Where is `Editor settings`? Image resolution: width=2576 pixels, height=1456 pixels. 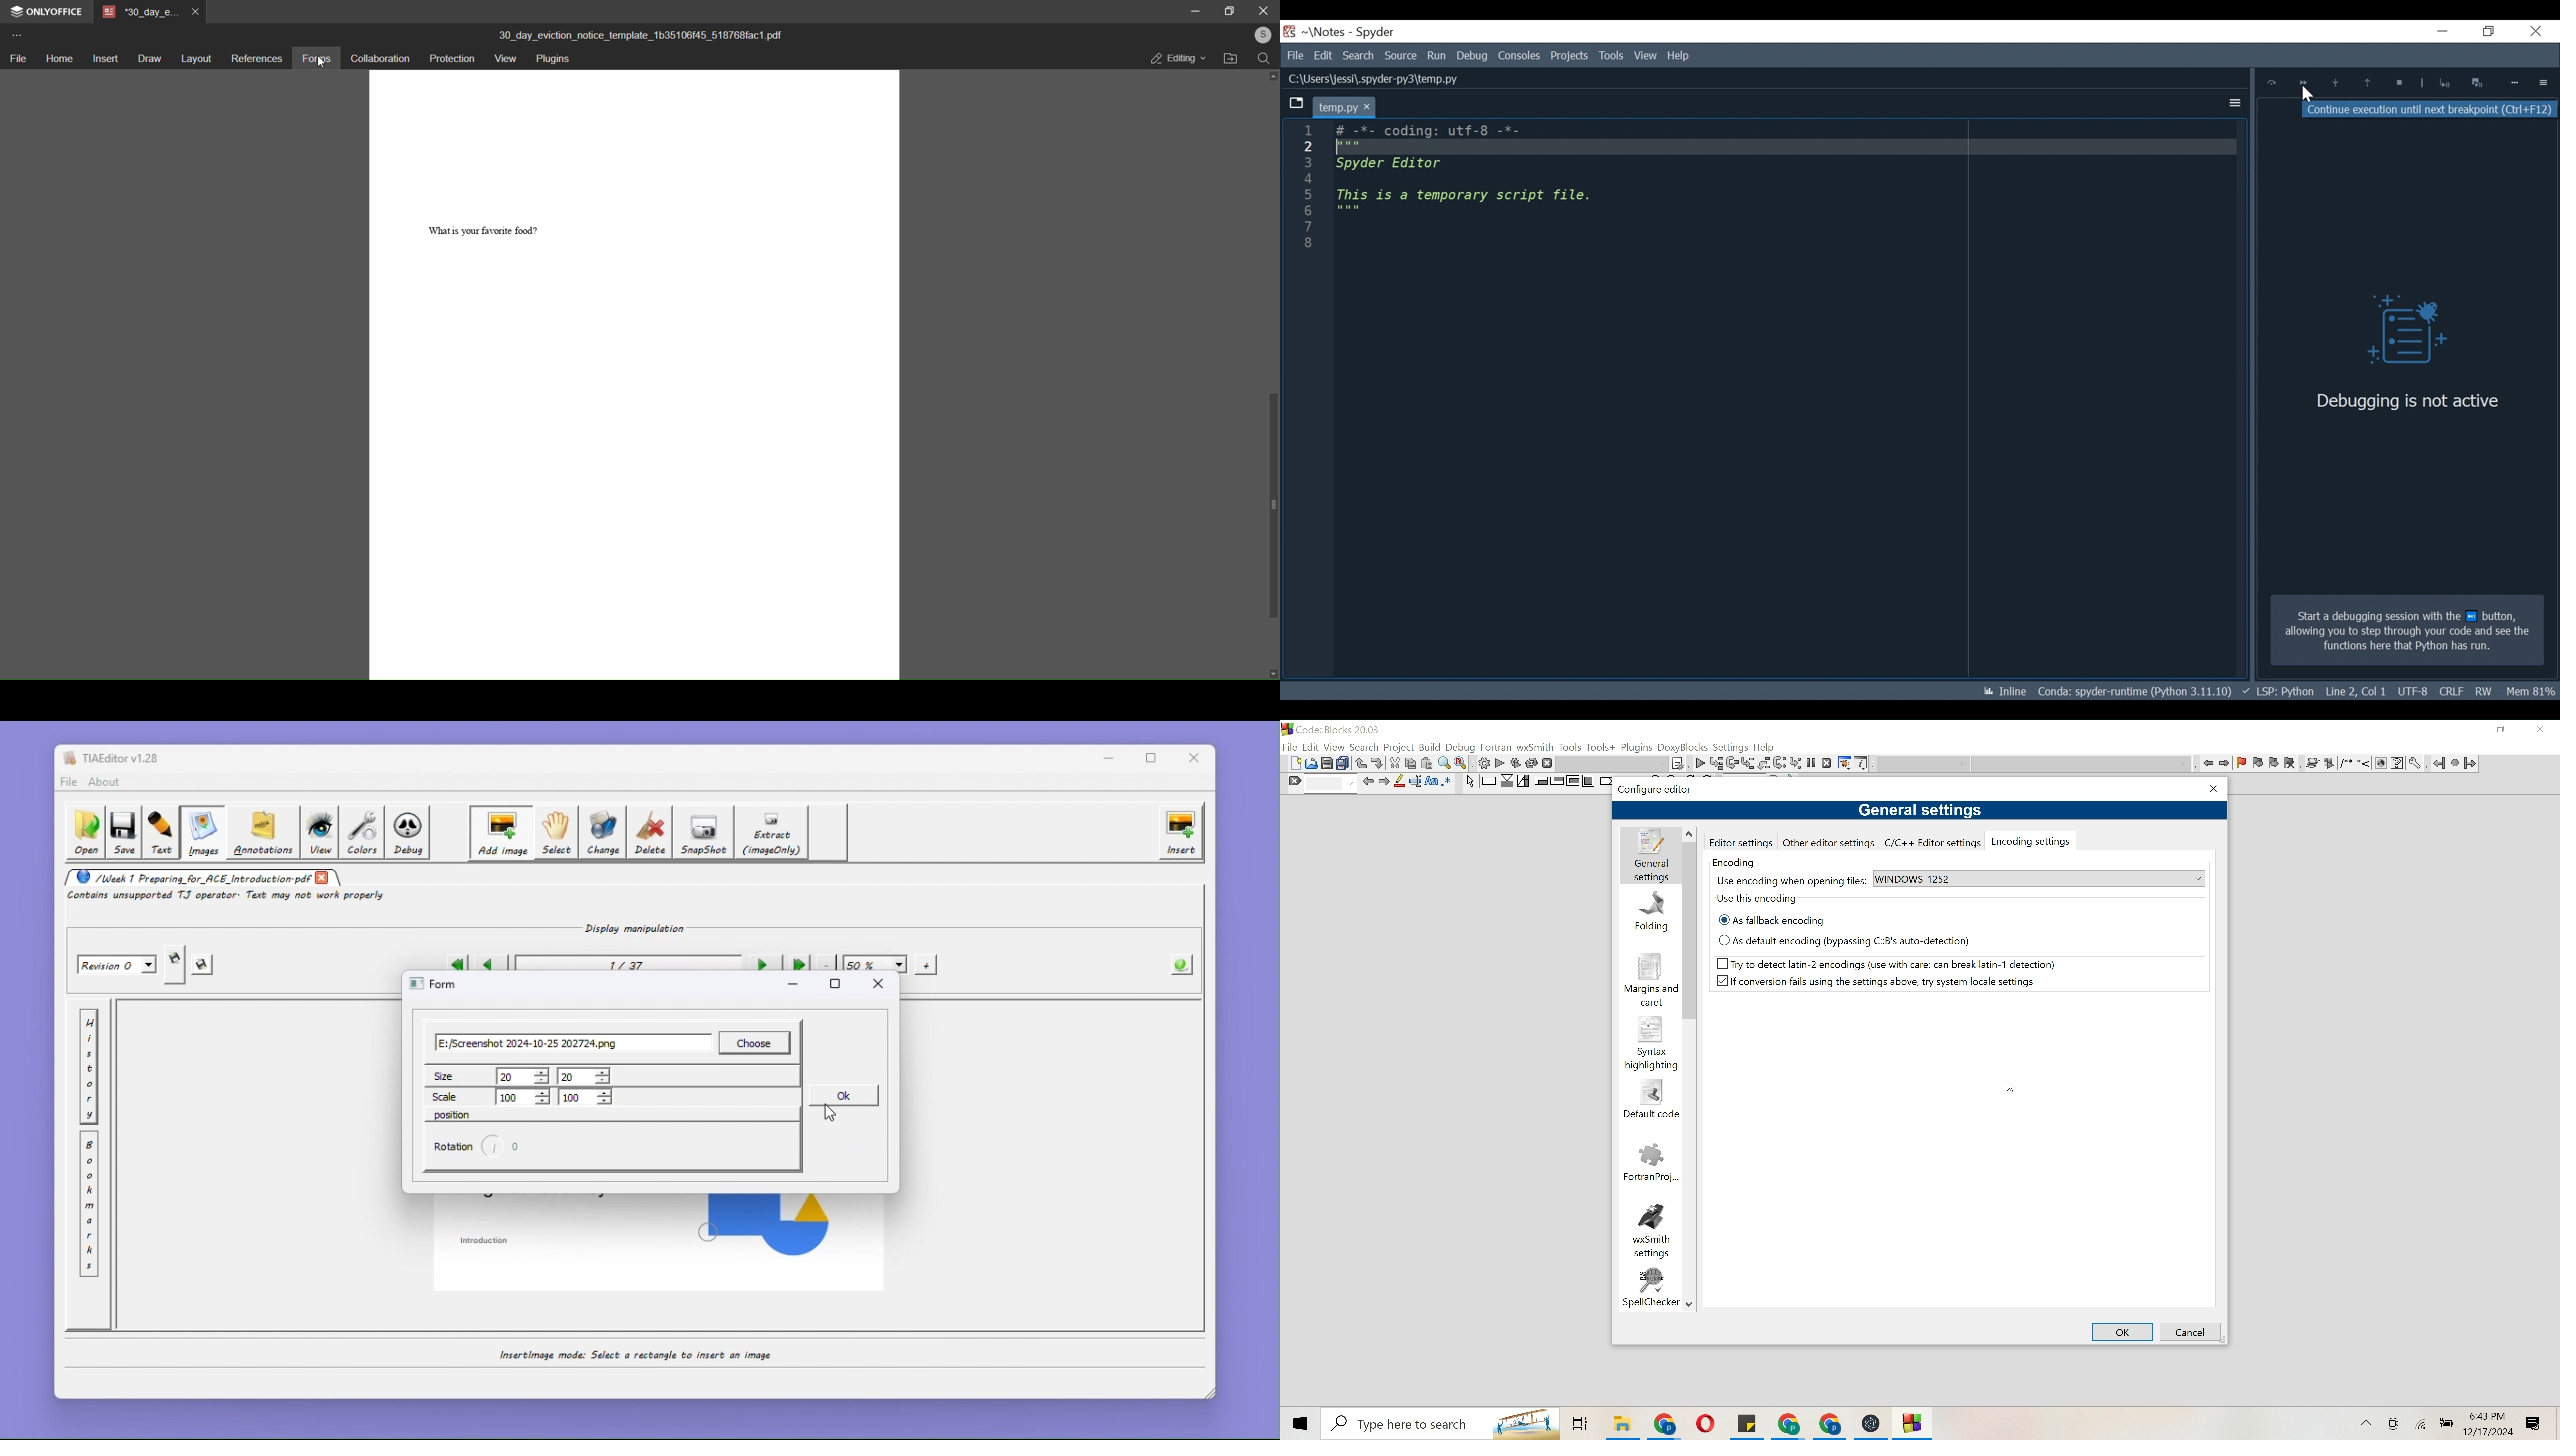 Editor settings is located at coordinates (1742, 841).